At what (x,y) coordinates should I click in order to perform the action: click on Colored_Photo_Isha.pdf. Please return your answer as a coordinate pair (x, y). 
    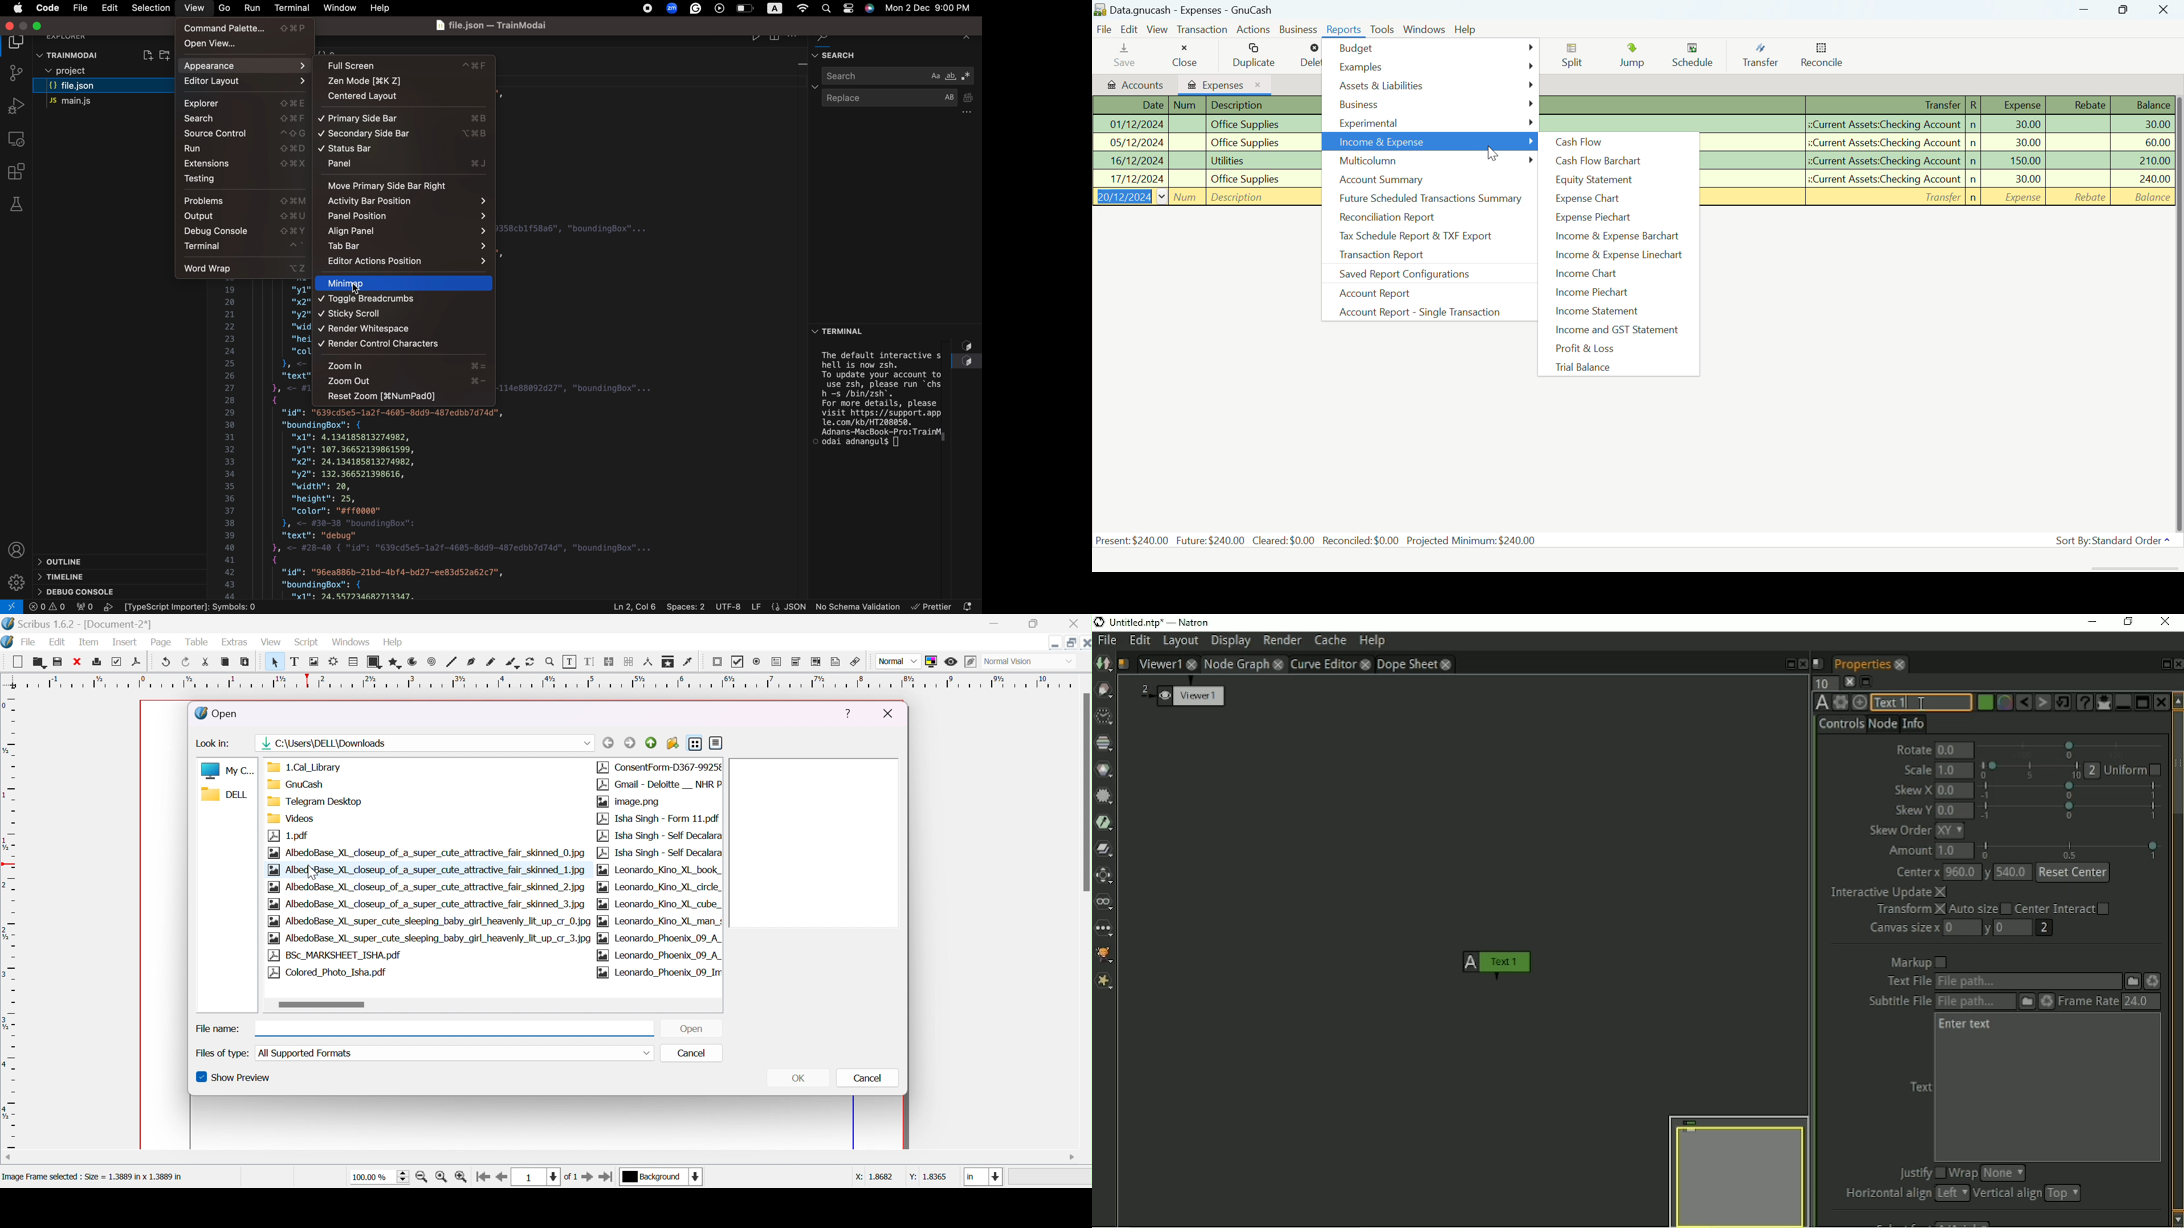
    Looking at the image, I should click on (327, 975).